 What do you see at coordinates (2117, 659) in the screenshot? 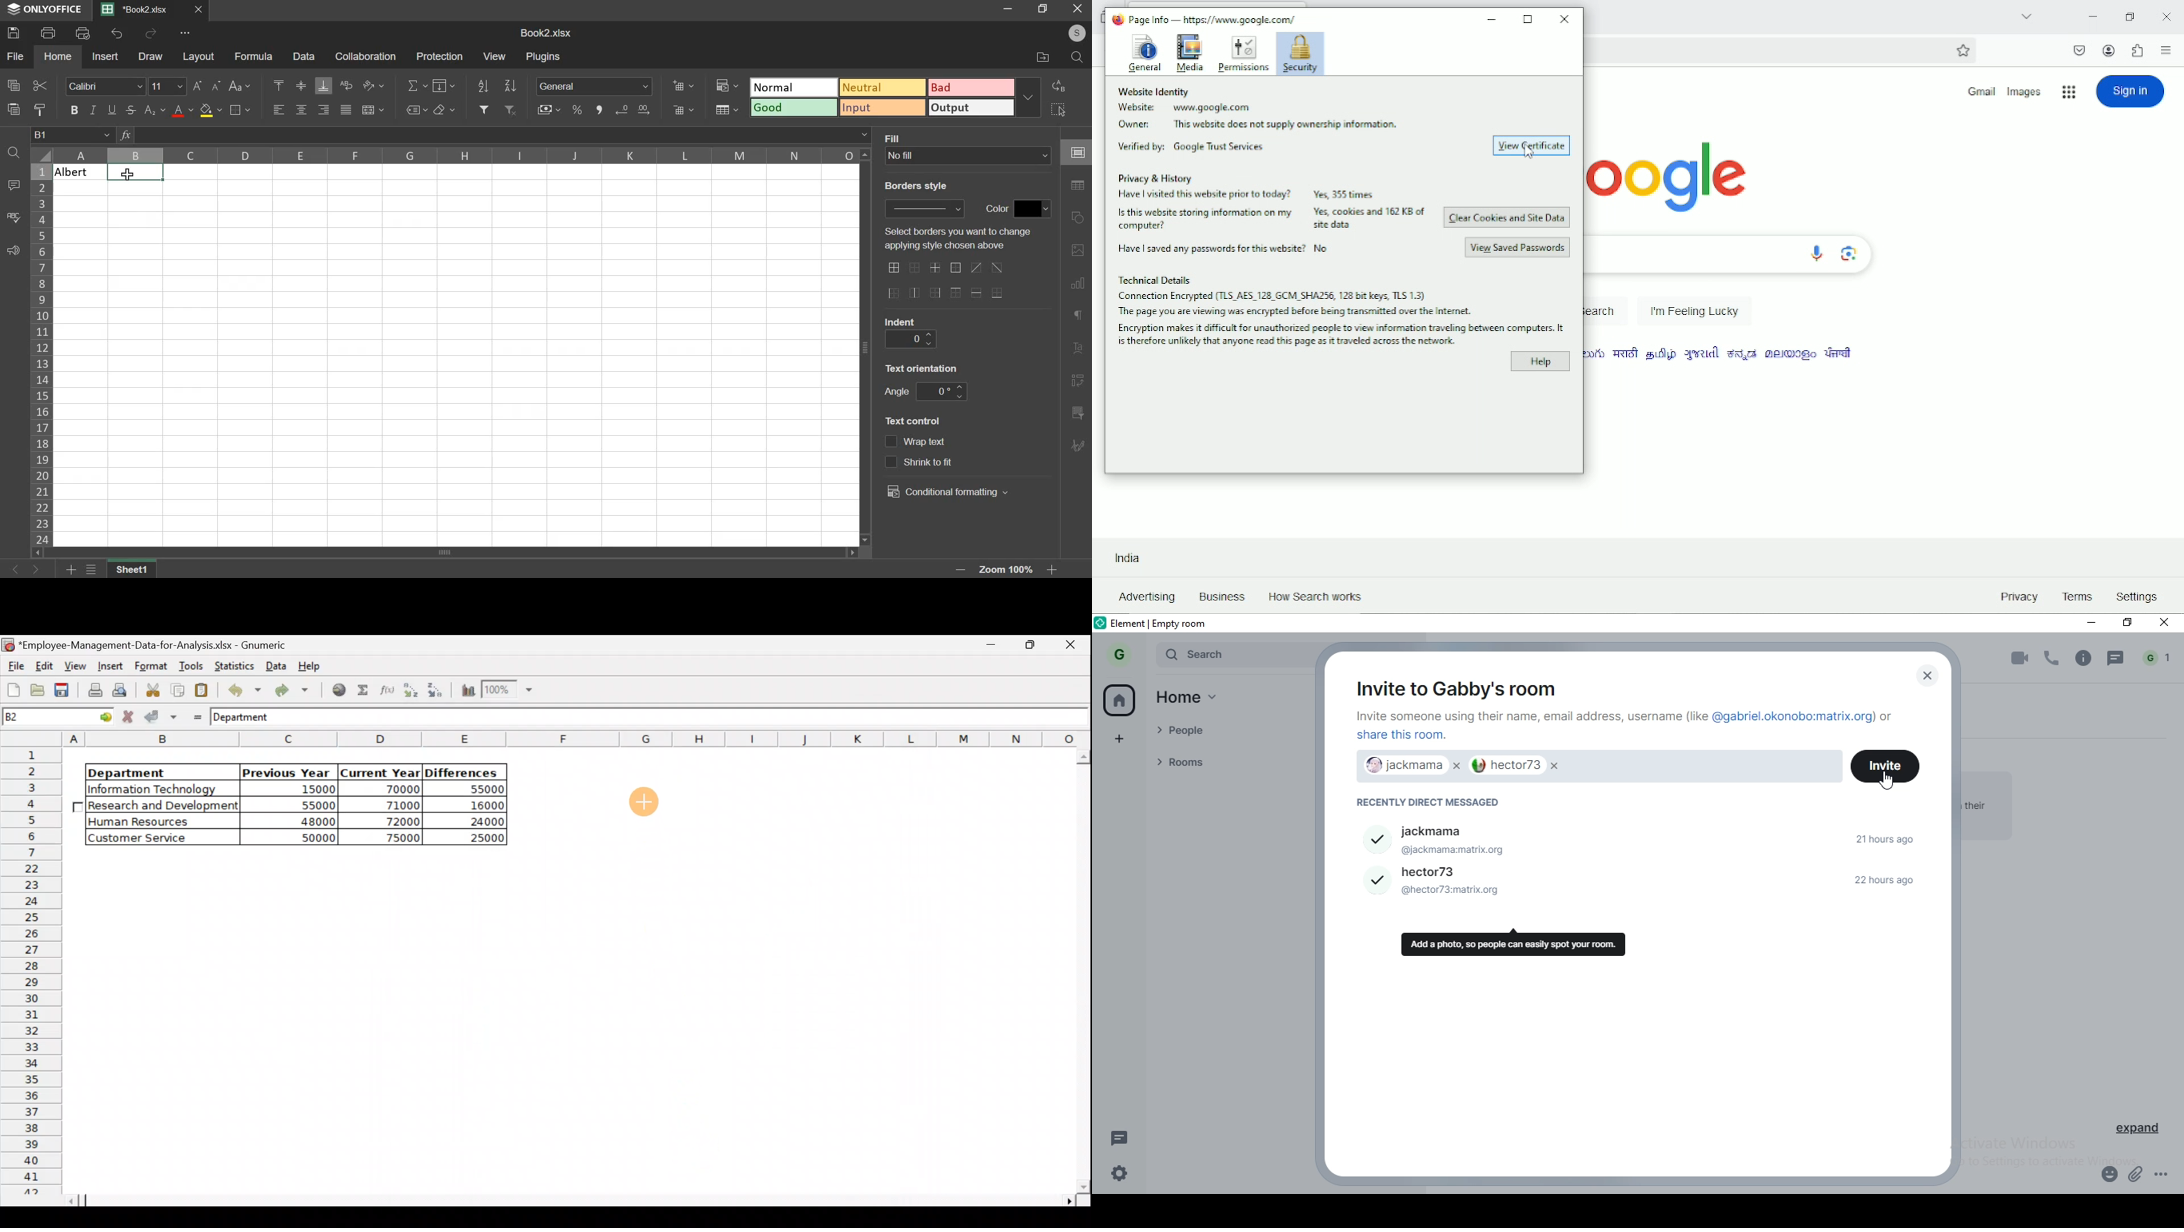
I see `chat` at bounding box center [2117, 659].